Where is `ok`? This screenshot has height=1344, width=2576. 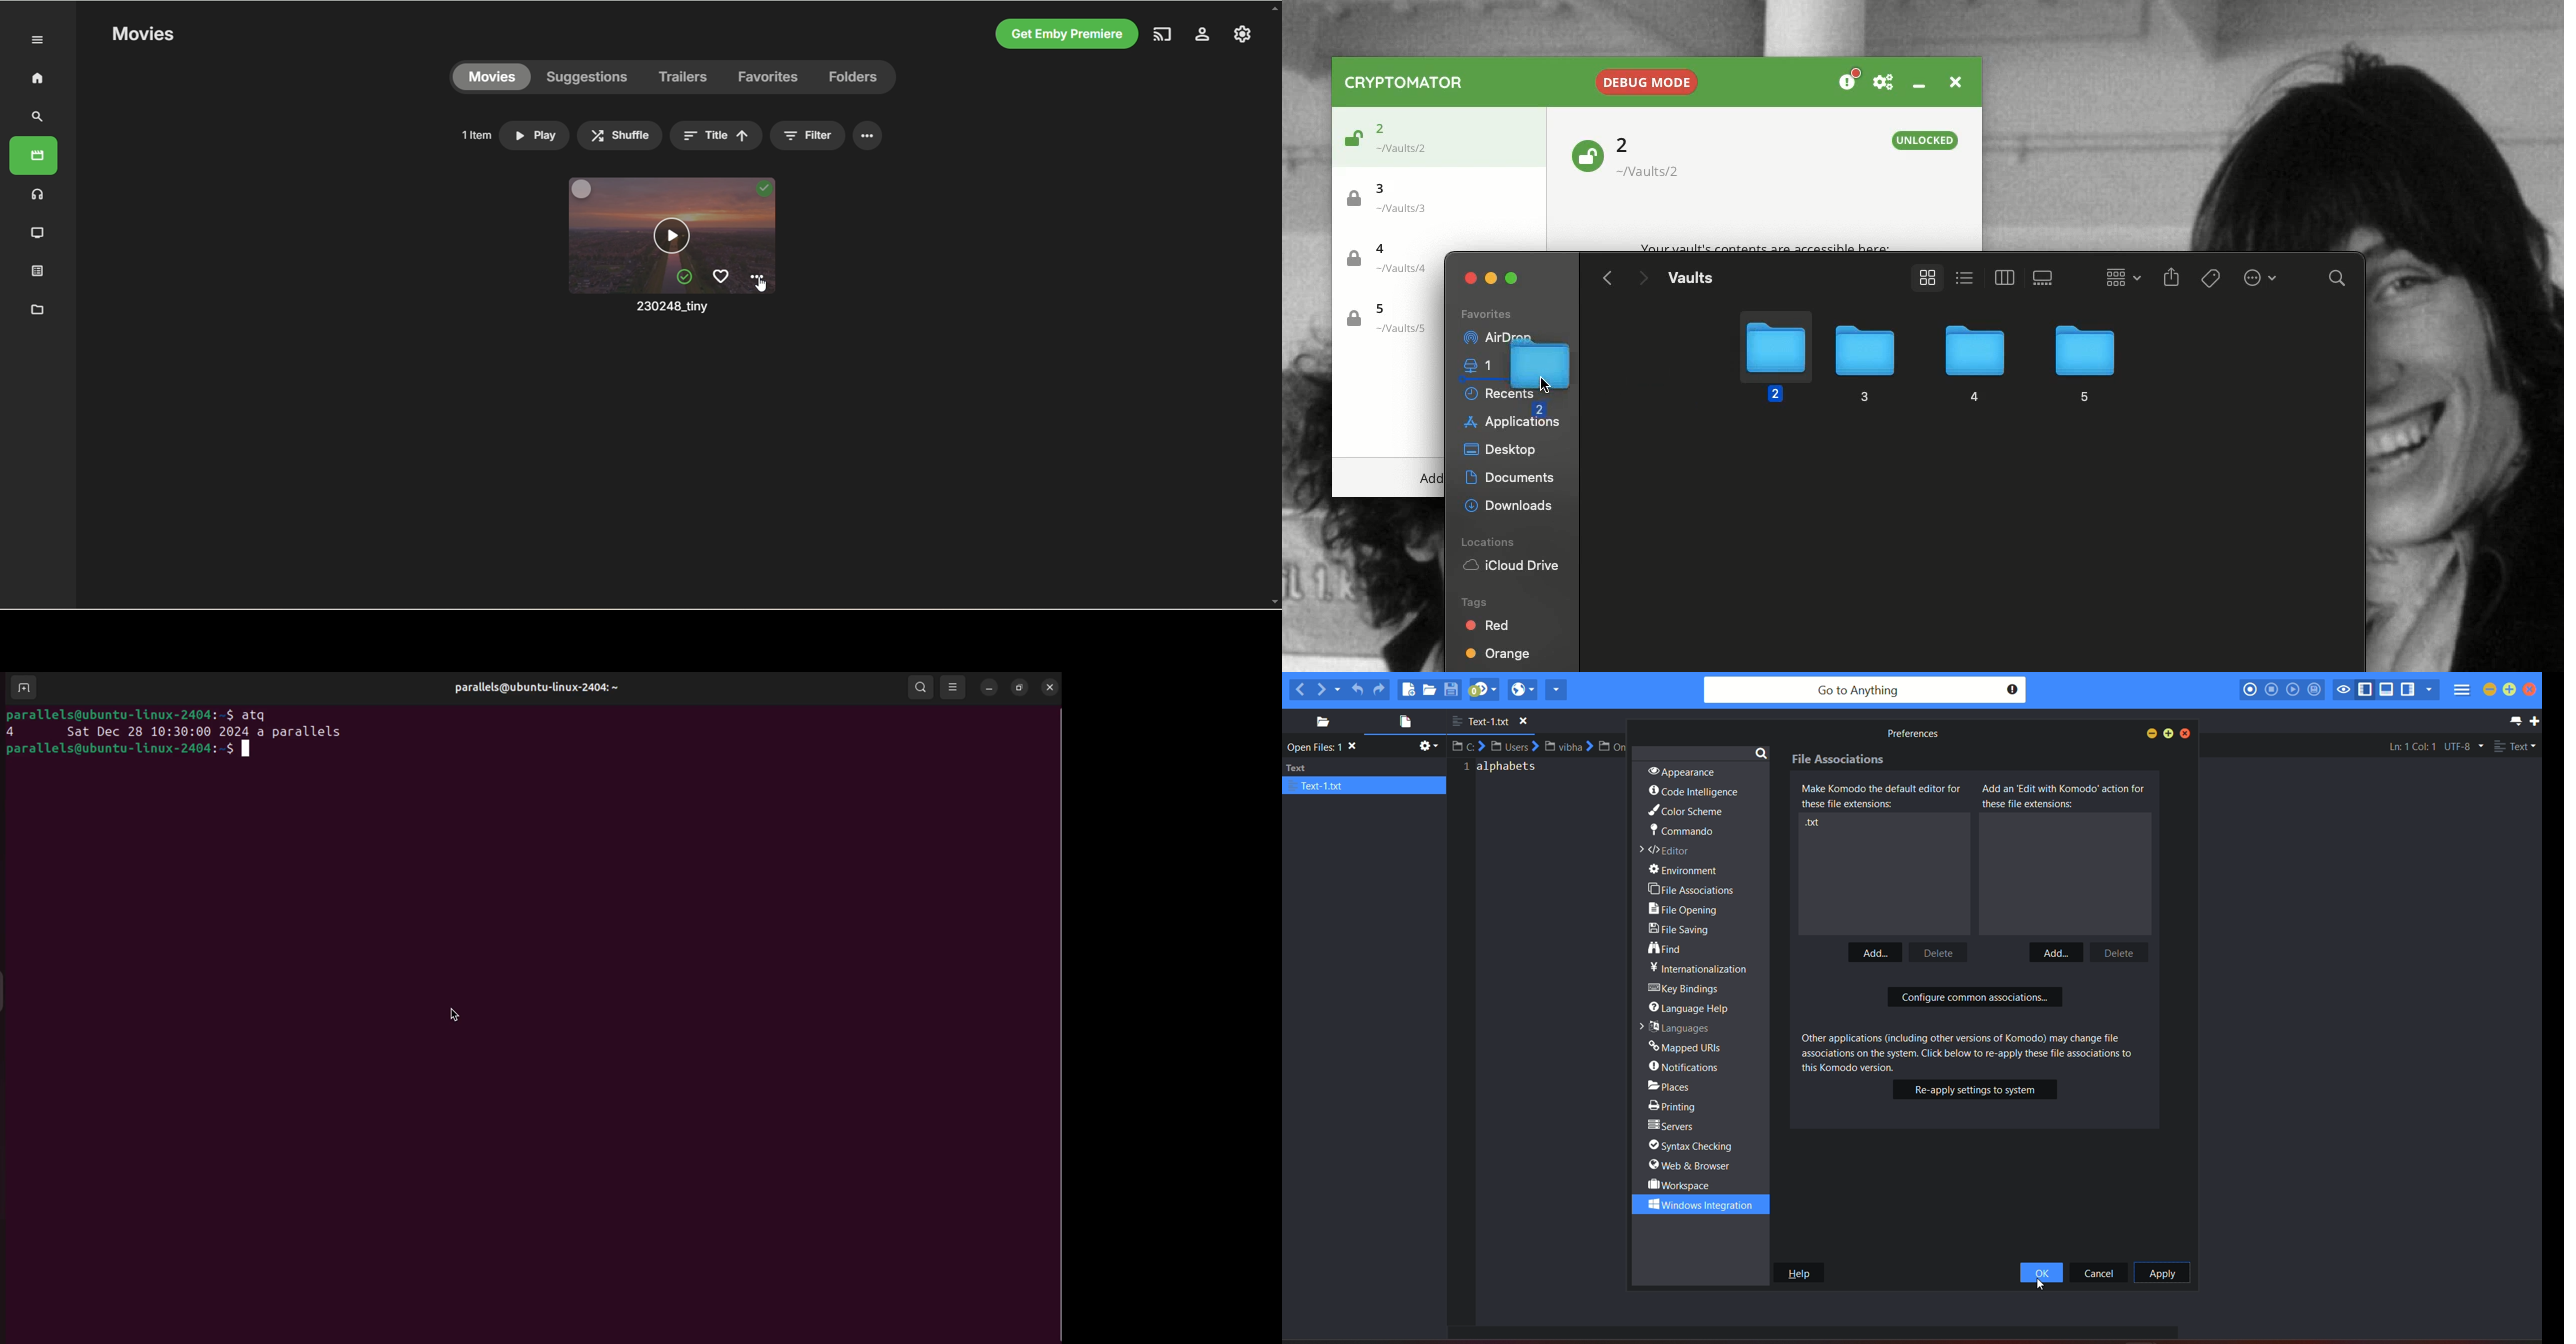
ok is located at coordinates (2041, 1273).